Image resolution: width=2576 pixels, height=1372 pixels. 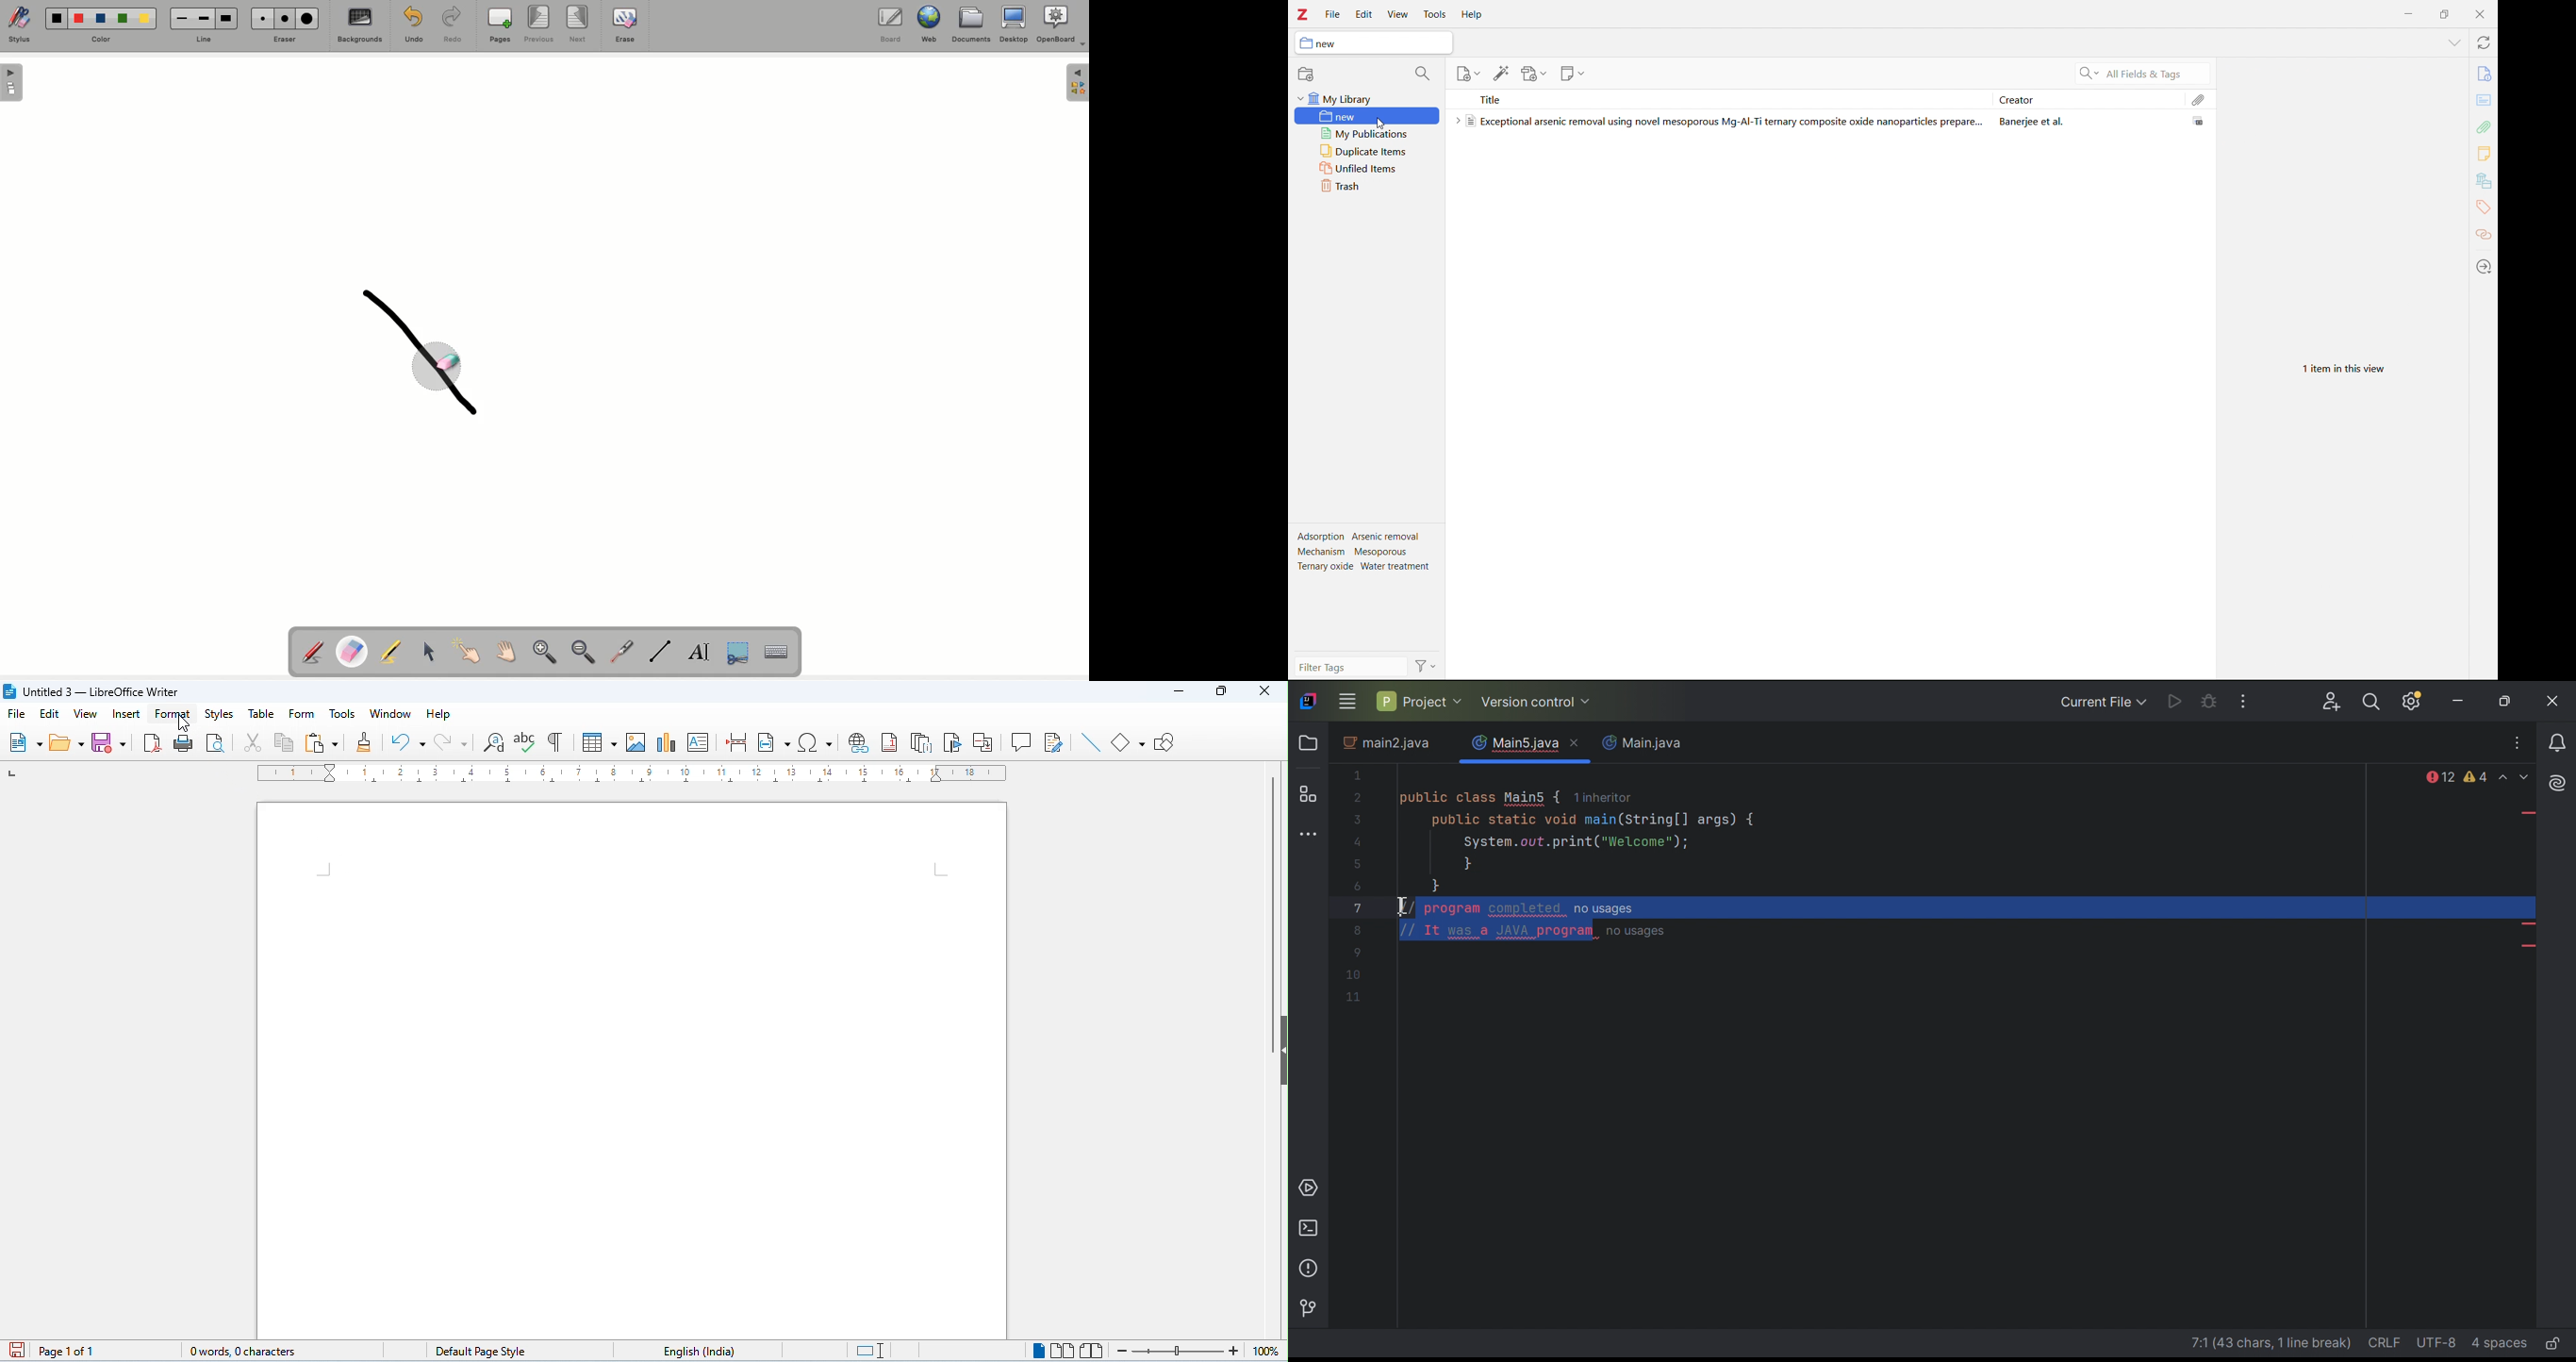 What do you see at coordinates (344, 715) in the screenshot?
I see `tools` at bounding box center [344, 715].